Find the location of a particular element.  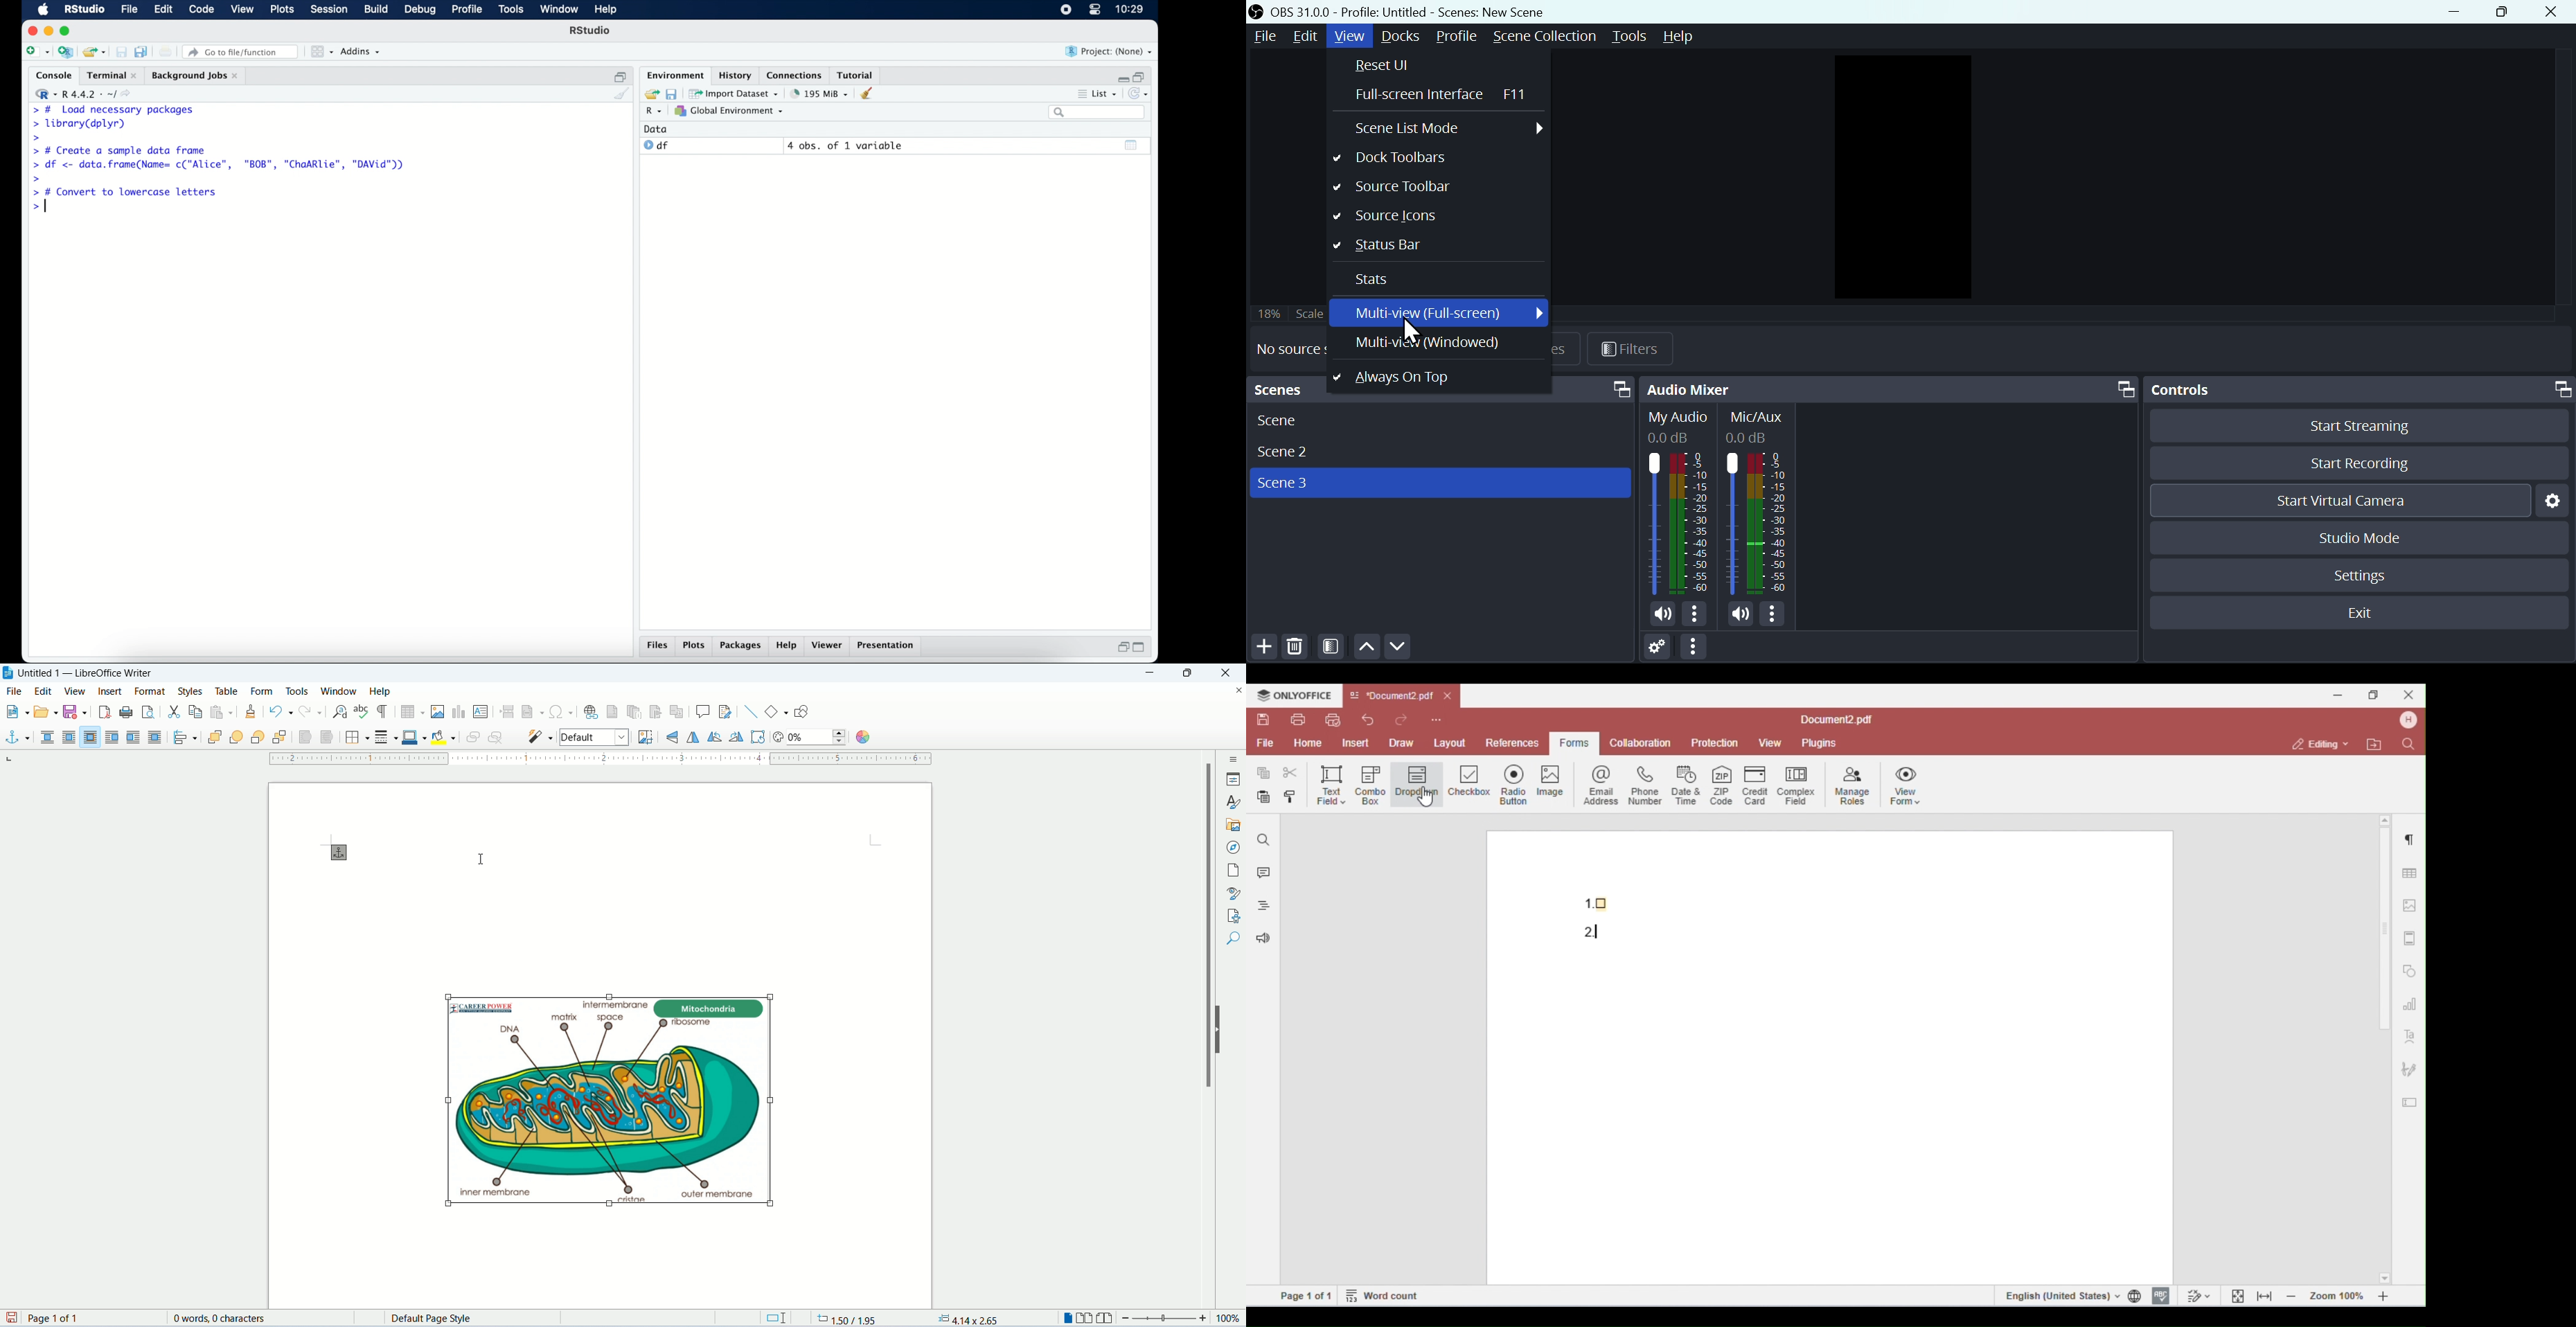

anchor is located at coordinates (343, 853).